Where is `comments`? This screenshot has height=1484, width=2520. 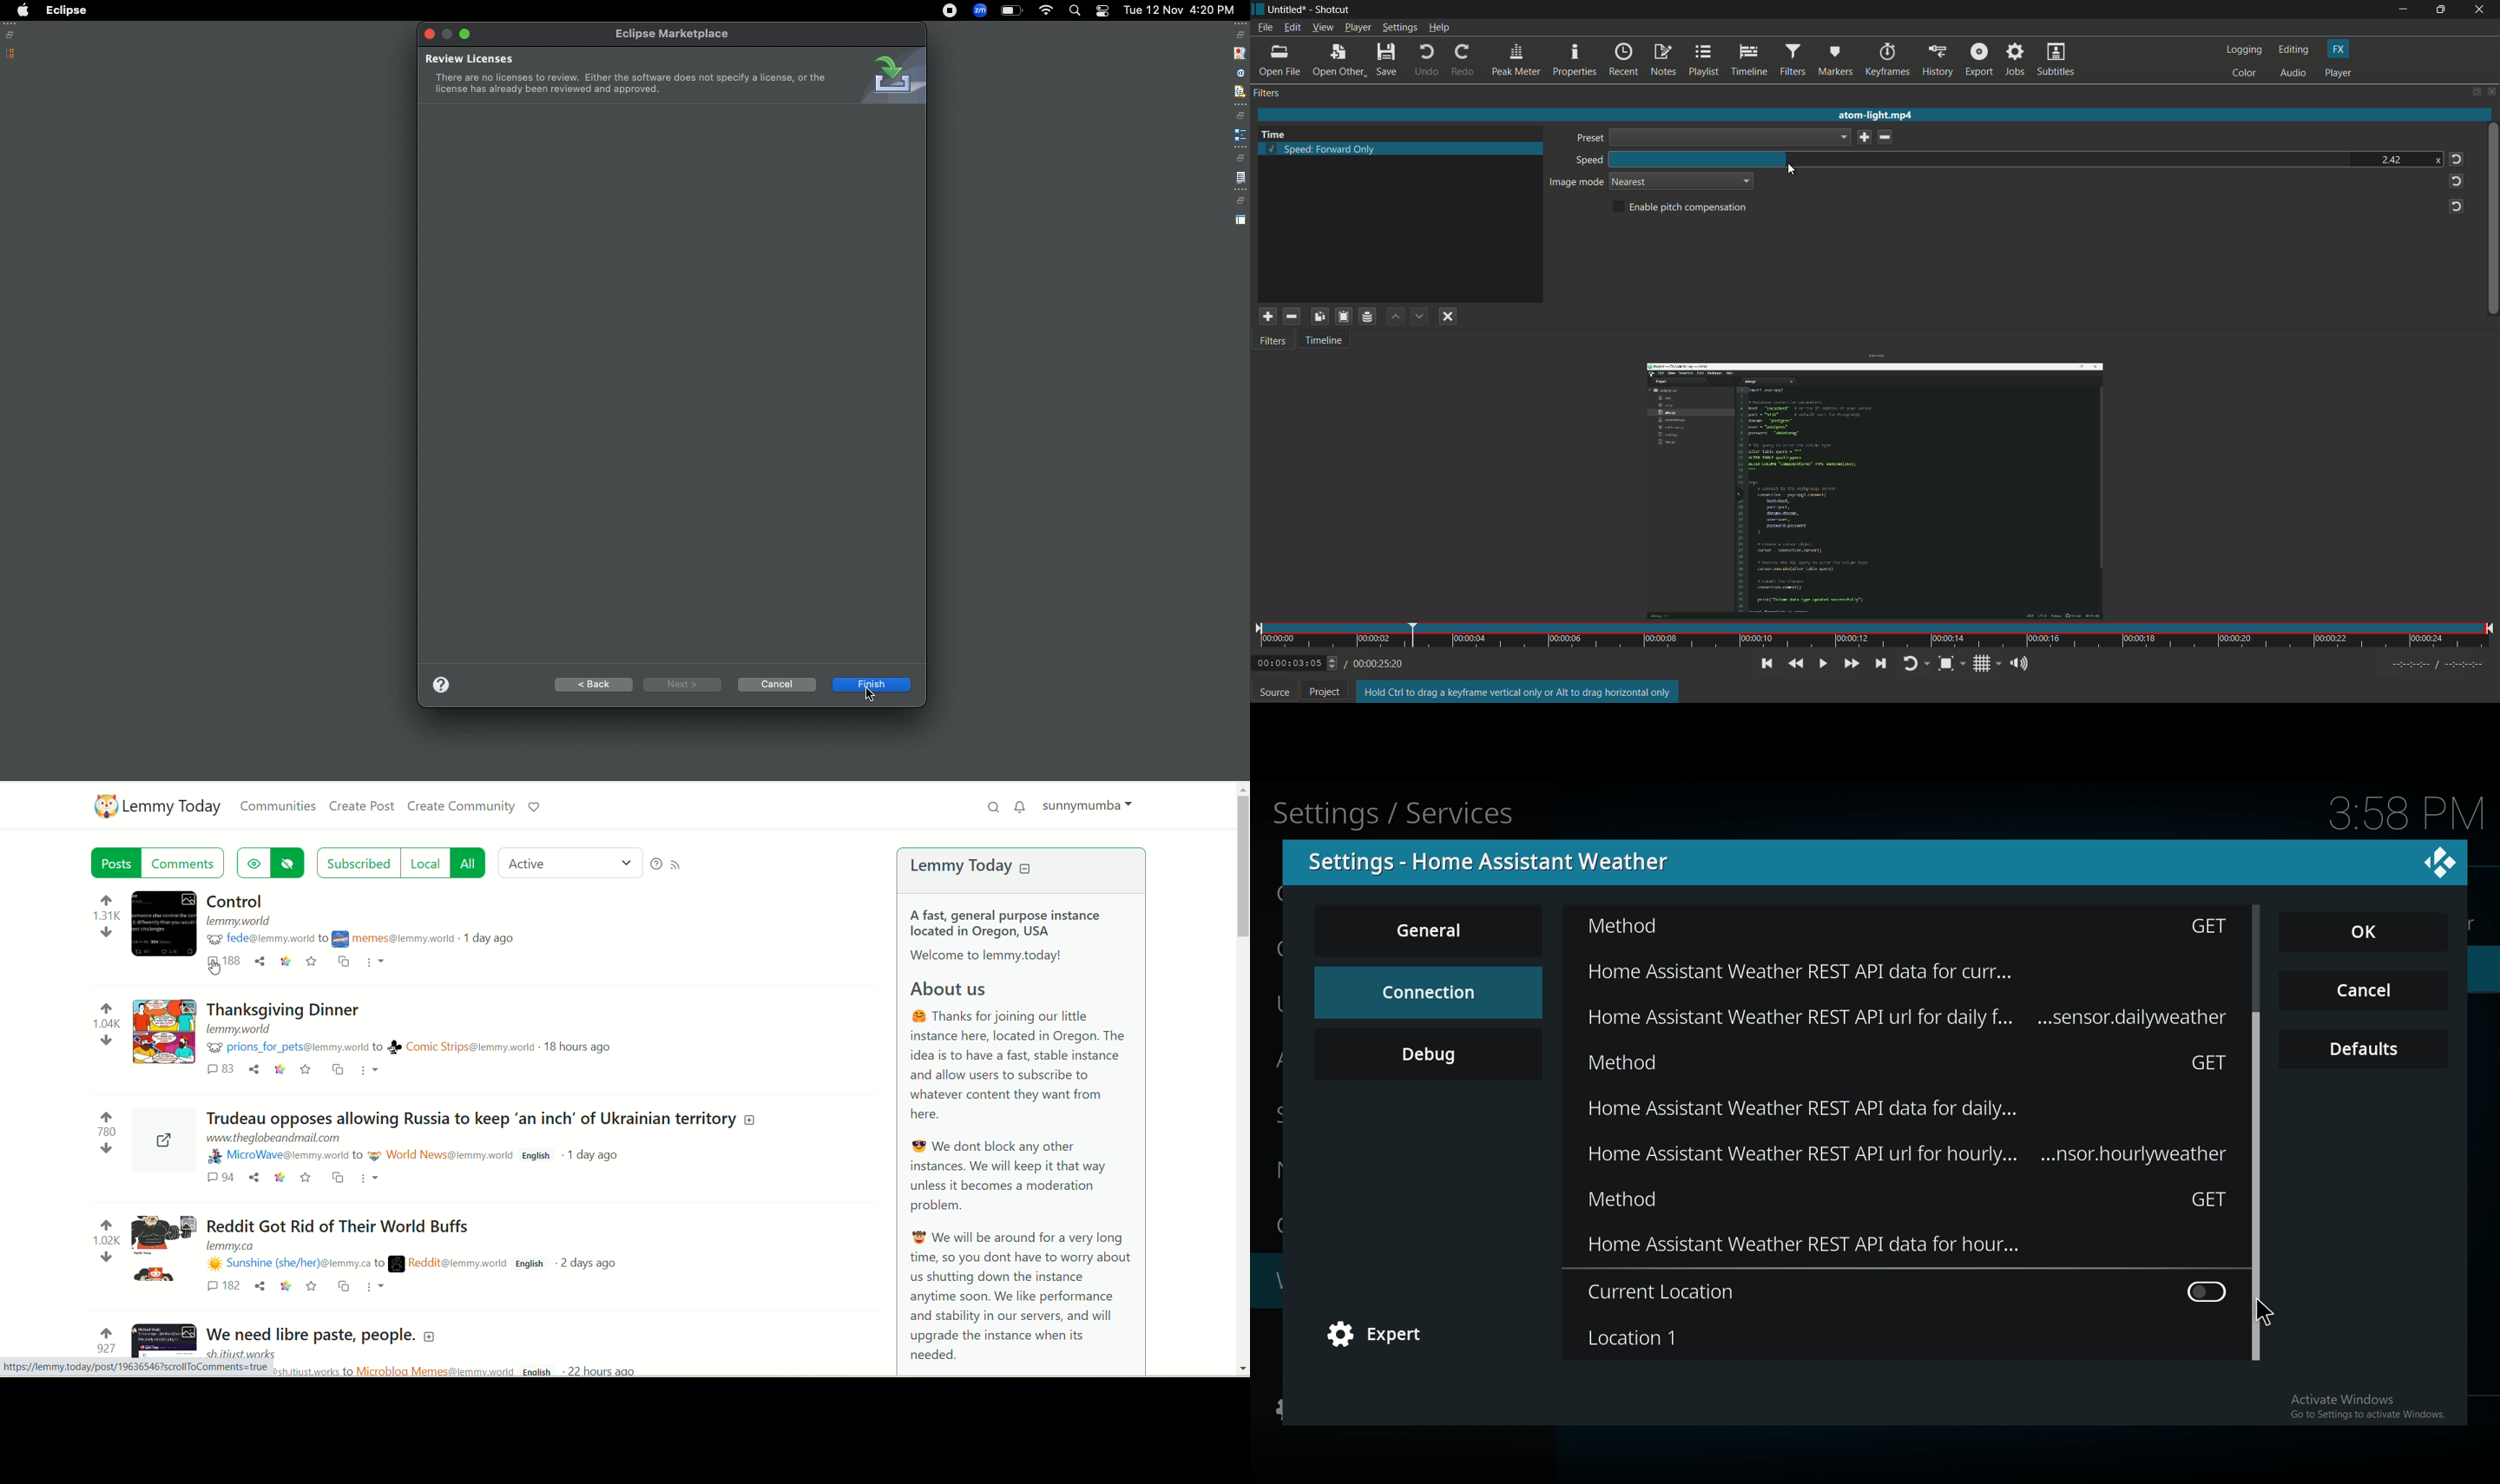 comments is located at coordinates (223, 1069).